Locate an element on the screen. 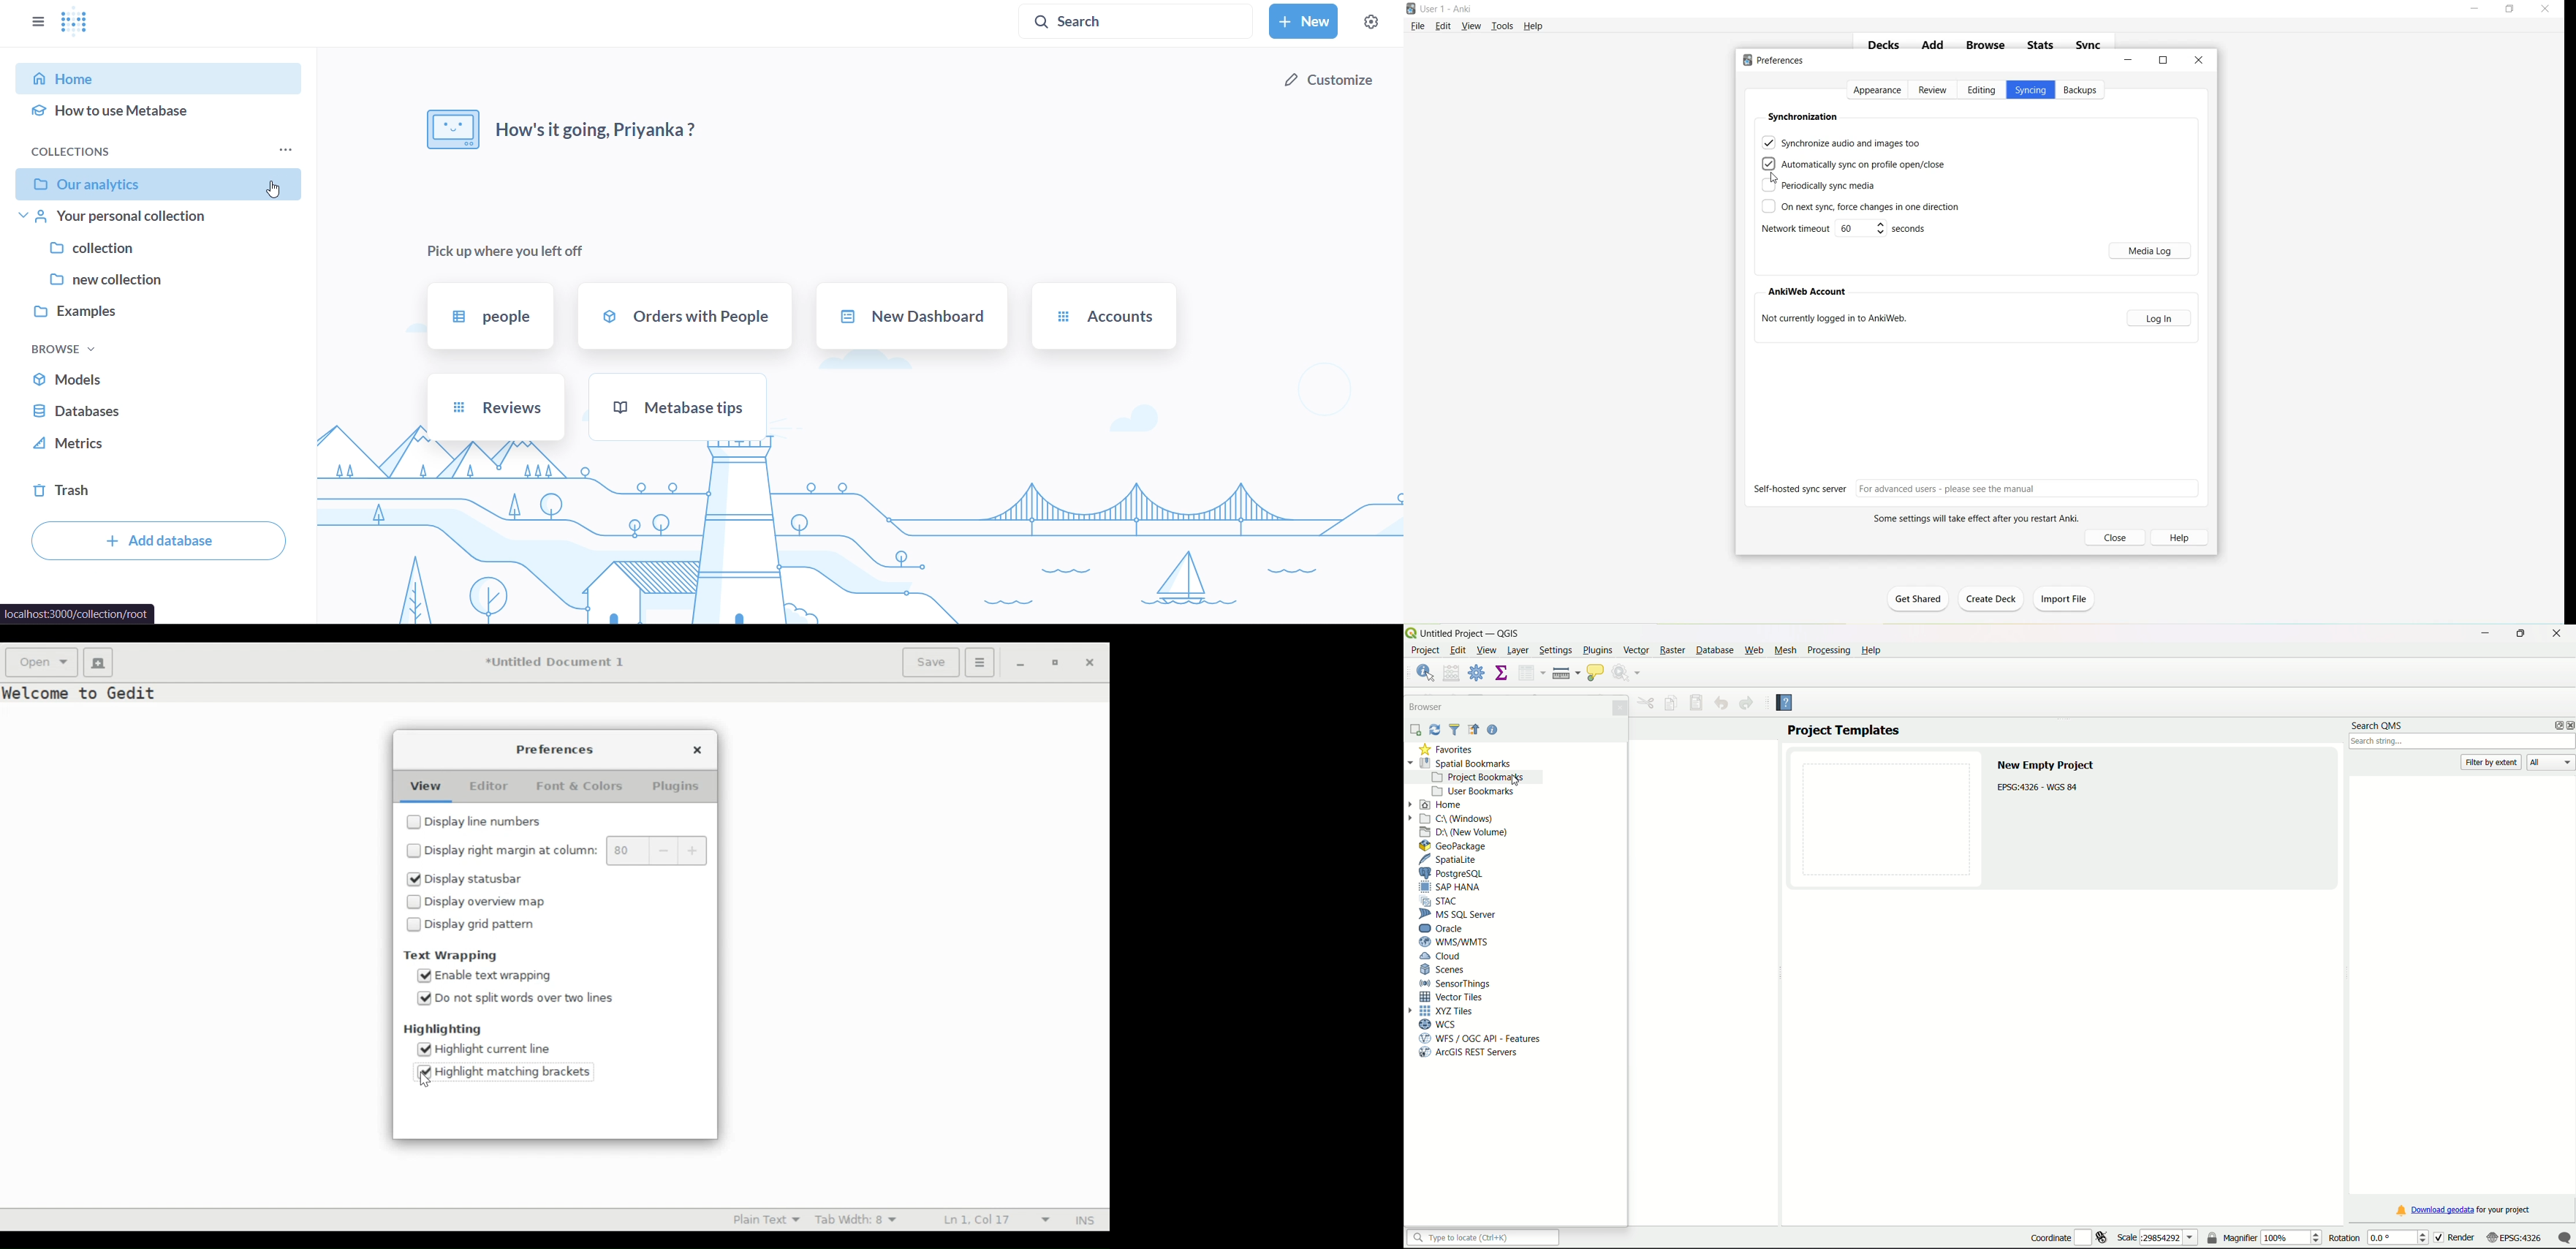 This screenshot has height=1260, width=2576. On next sync, force changes in one direction is located at coordinates (1860, 208).